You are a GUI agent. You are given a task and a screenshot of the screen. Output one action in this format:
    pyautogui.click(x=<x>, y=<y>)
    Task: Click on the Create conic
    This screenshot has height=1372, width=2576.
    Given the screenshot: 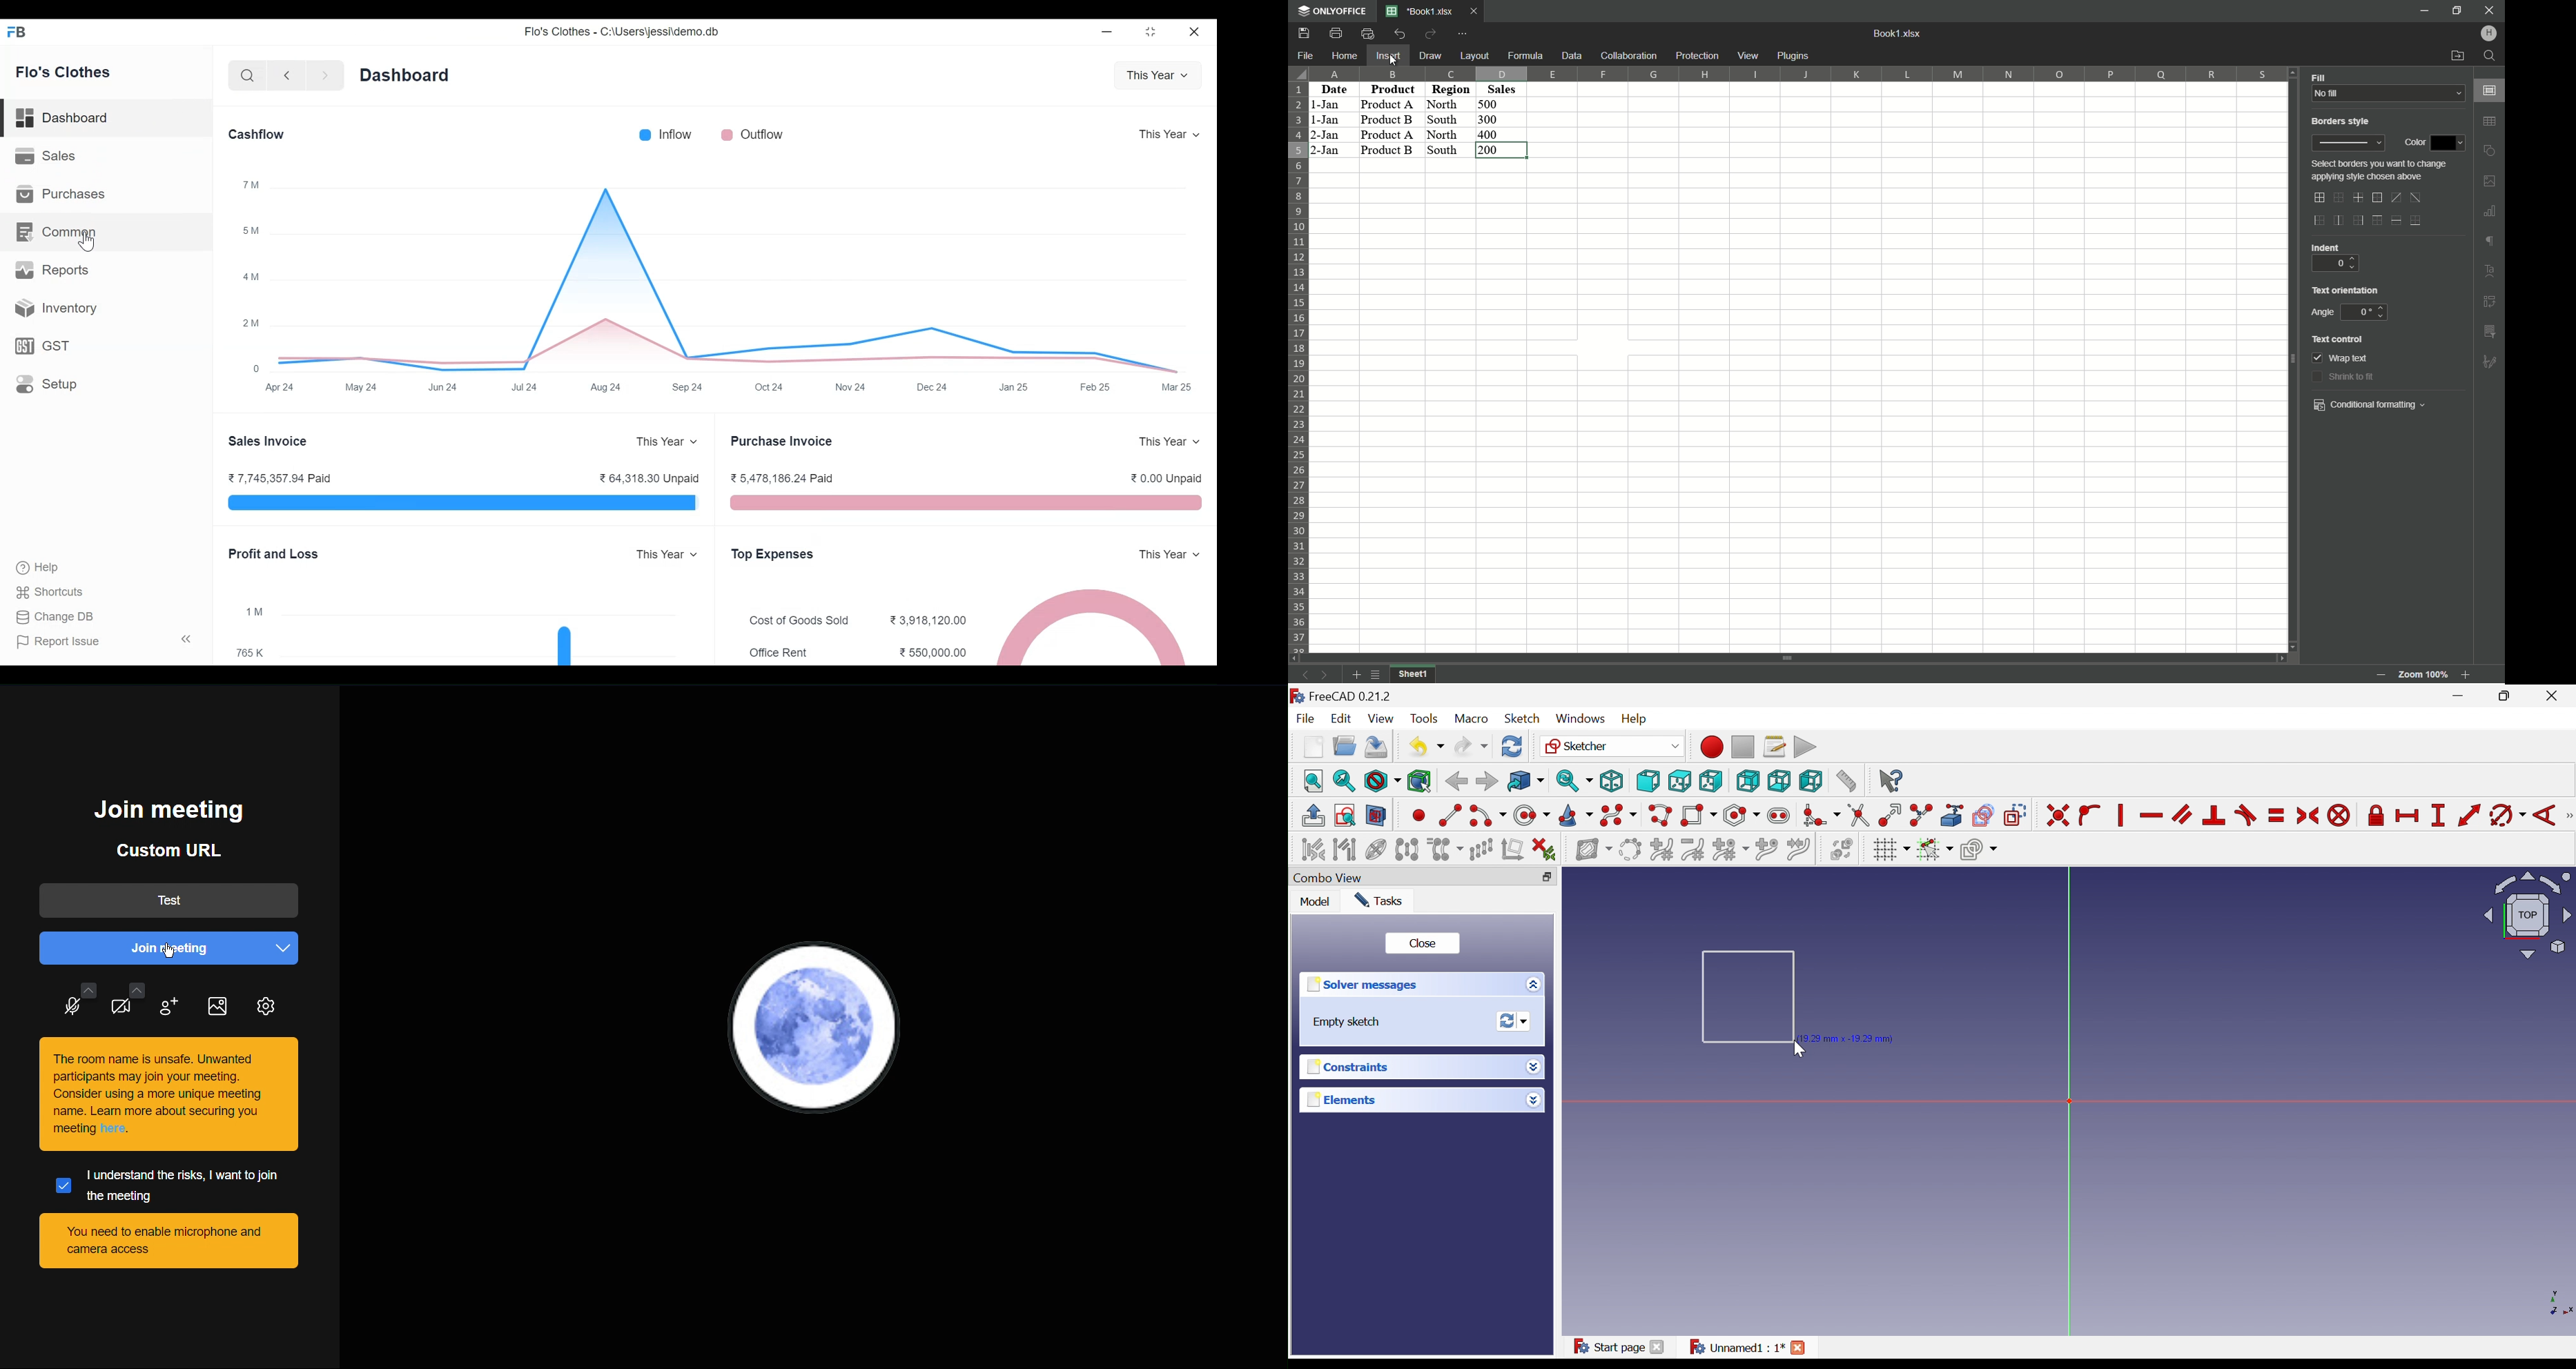 What is the action you would take?
    pyautogui.click(x=1576, y=817)
    